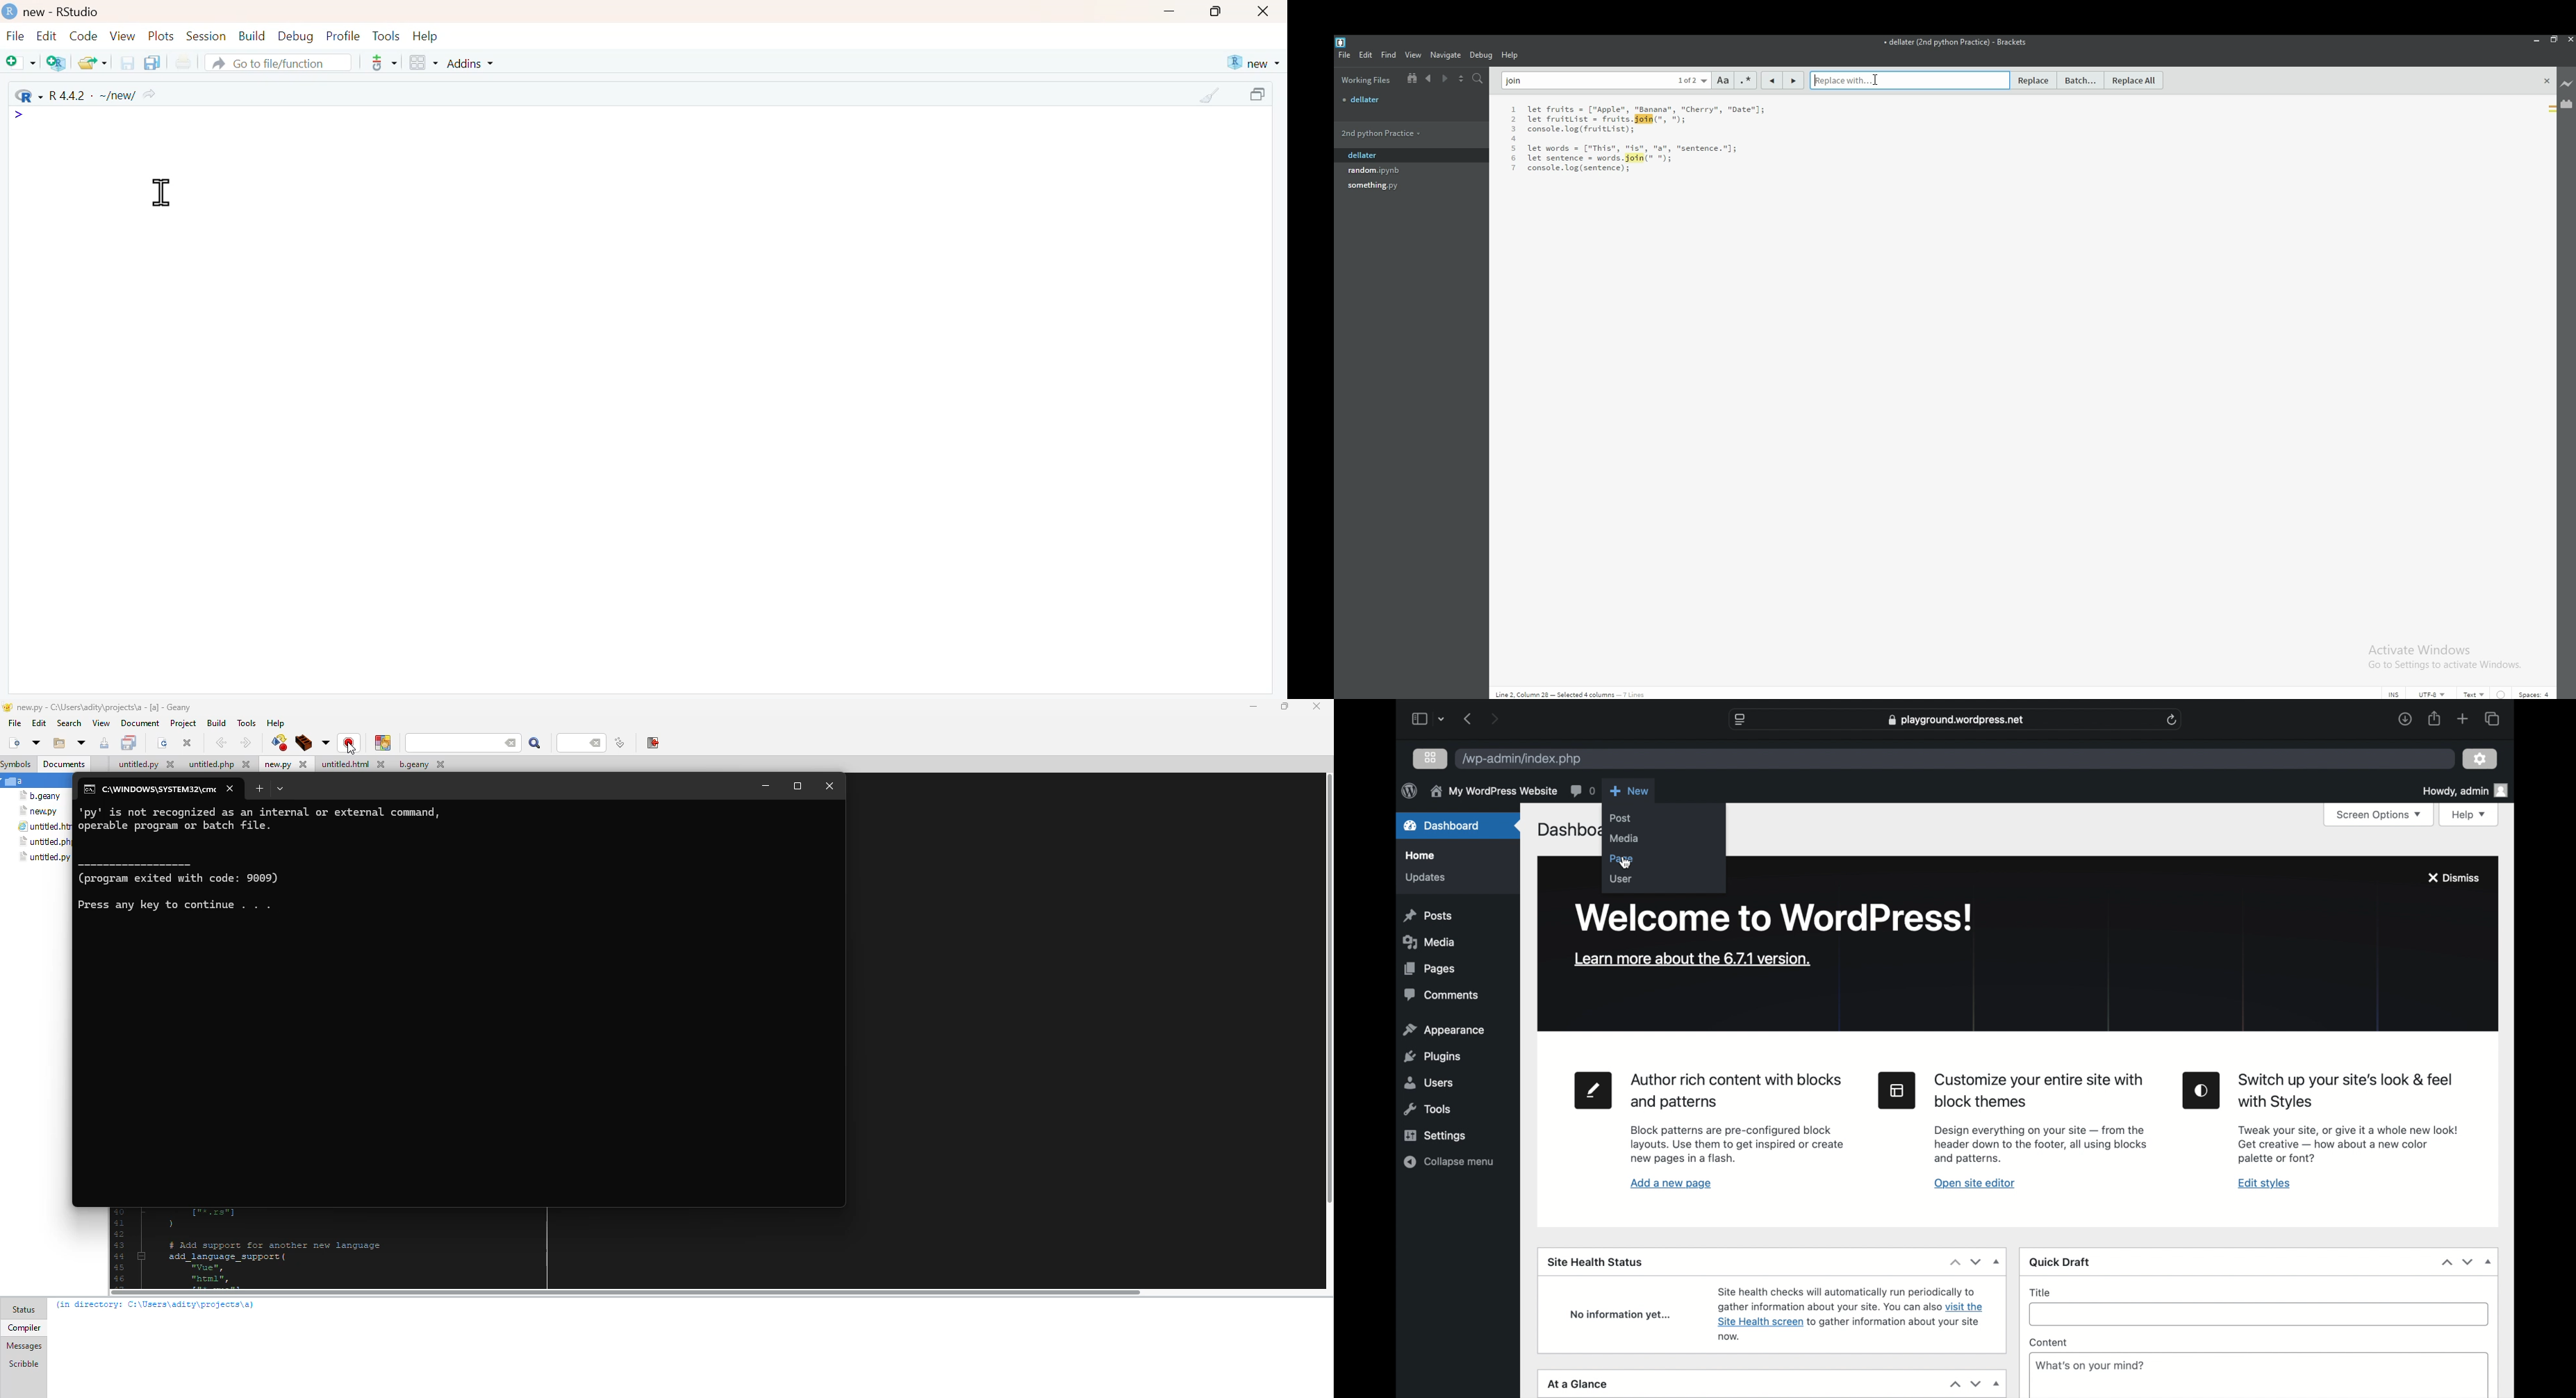 This screenshot has width=2576, height=1400. Describe the element at coordinates (40, 723) in the screenshot. I see `edit` at that location.